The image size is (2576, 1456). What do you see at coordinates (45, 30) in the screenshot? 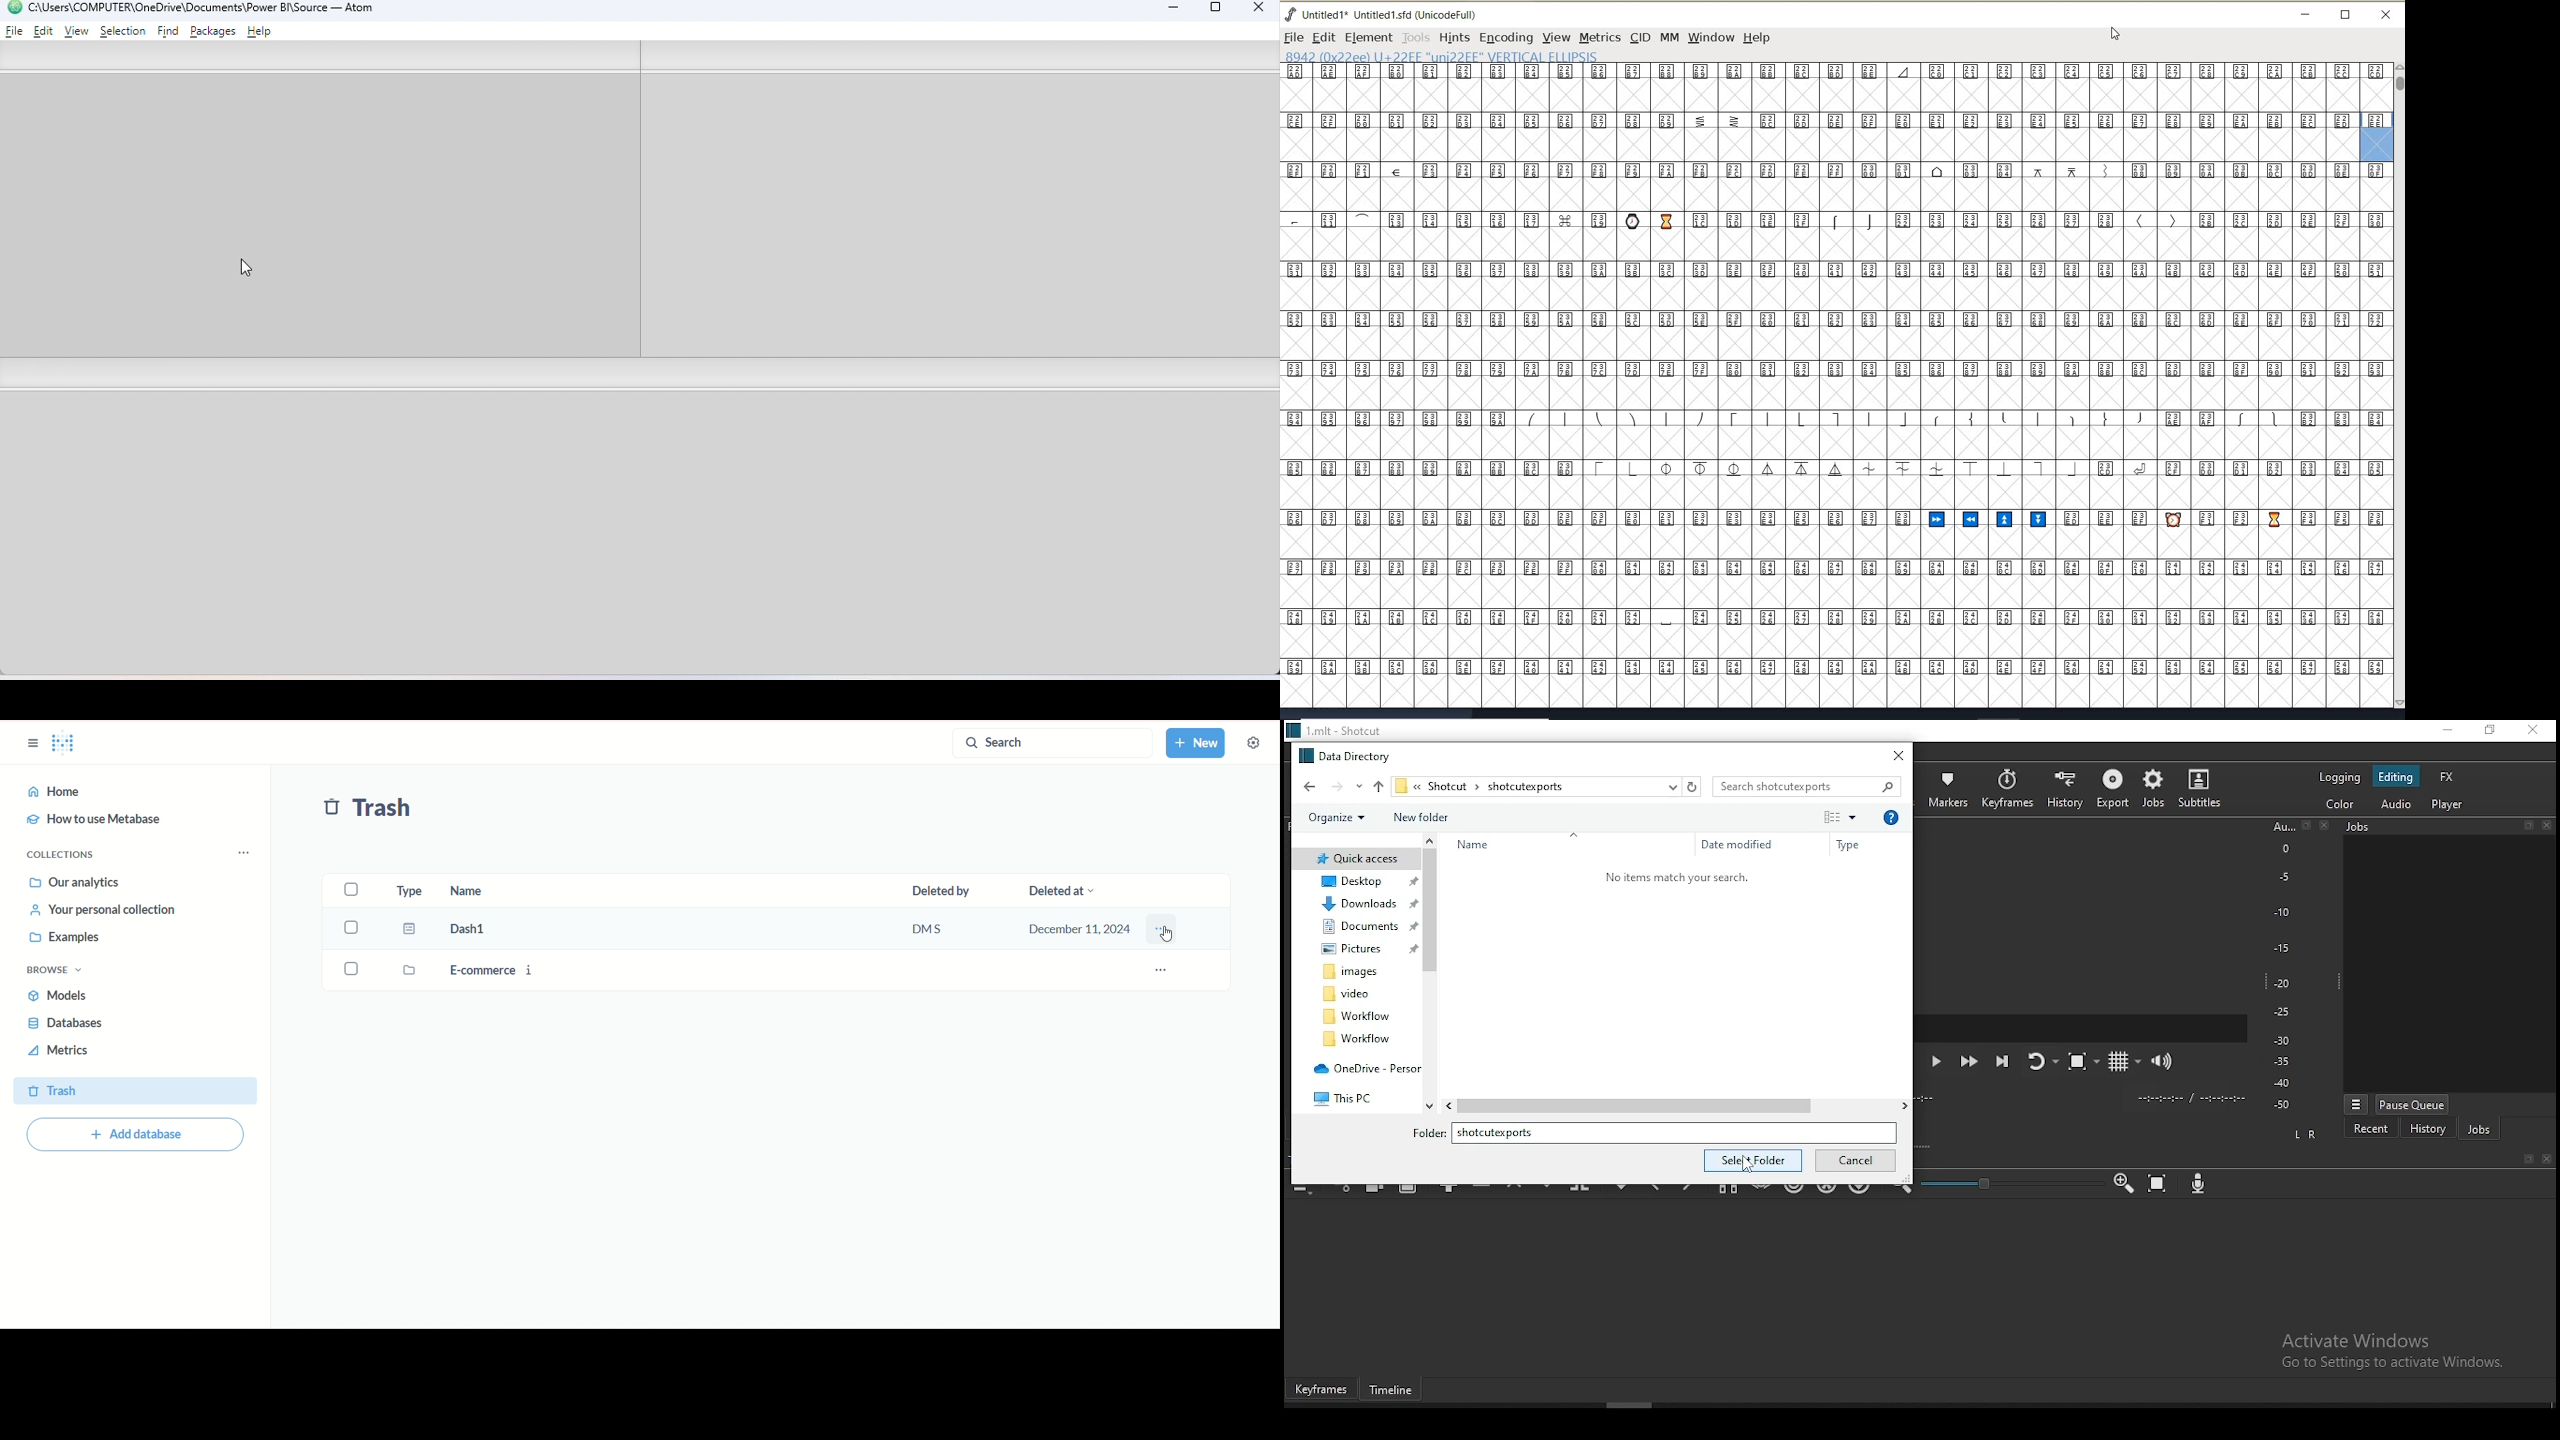
I see `Edit` at bounding box center [45, 30].